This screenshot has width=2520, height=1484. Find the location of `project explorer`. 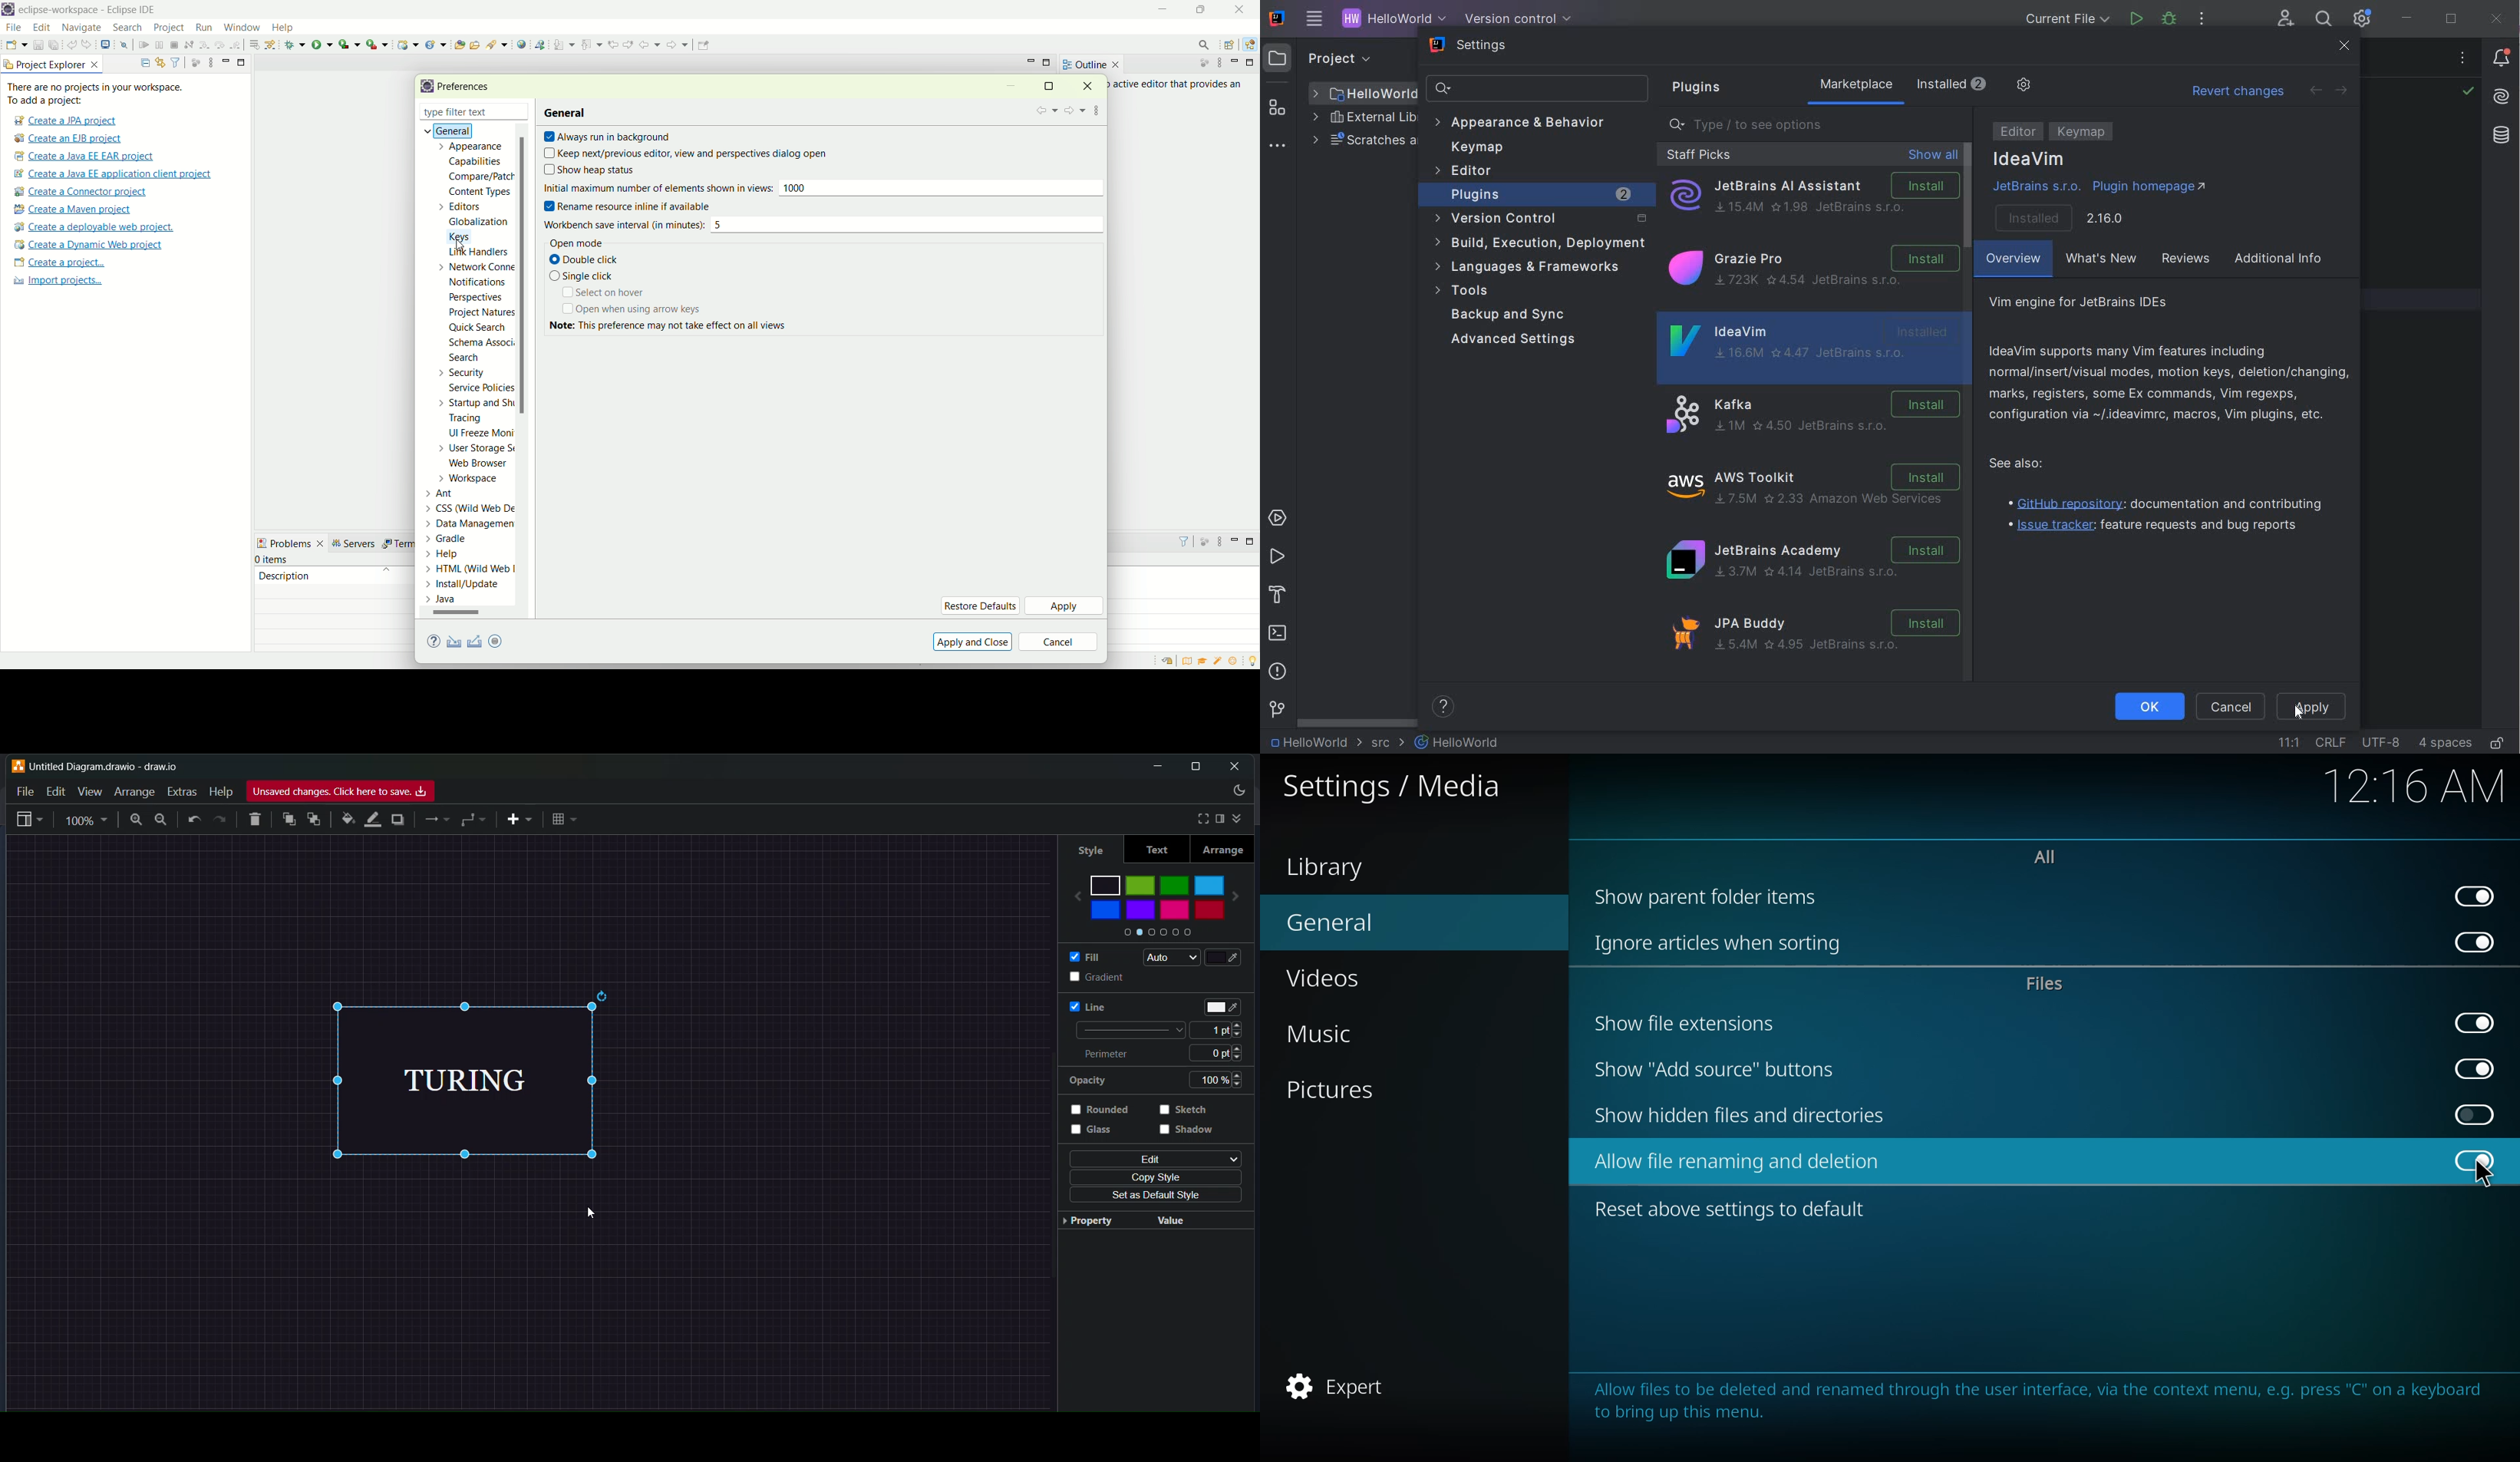

project explorer is located at coordinates (52, 64).